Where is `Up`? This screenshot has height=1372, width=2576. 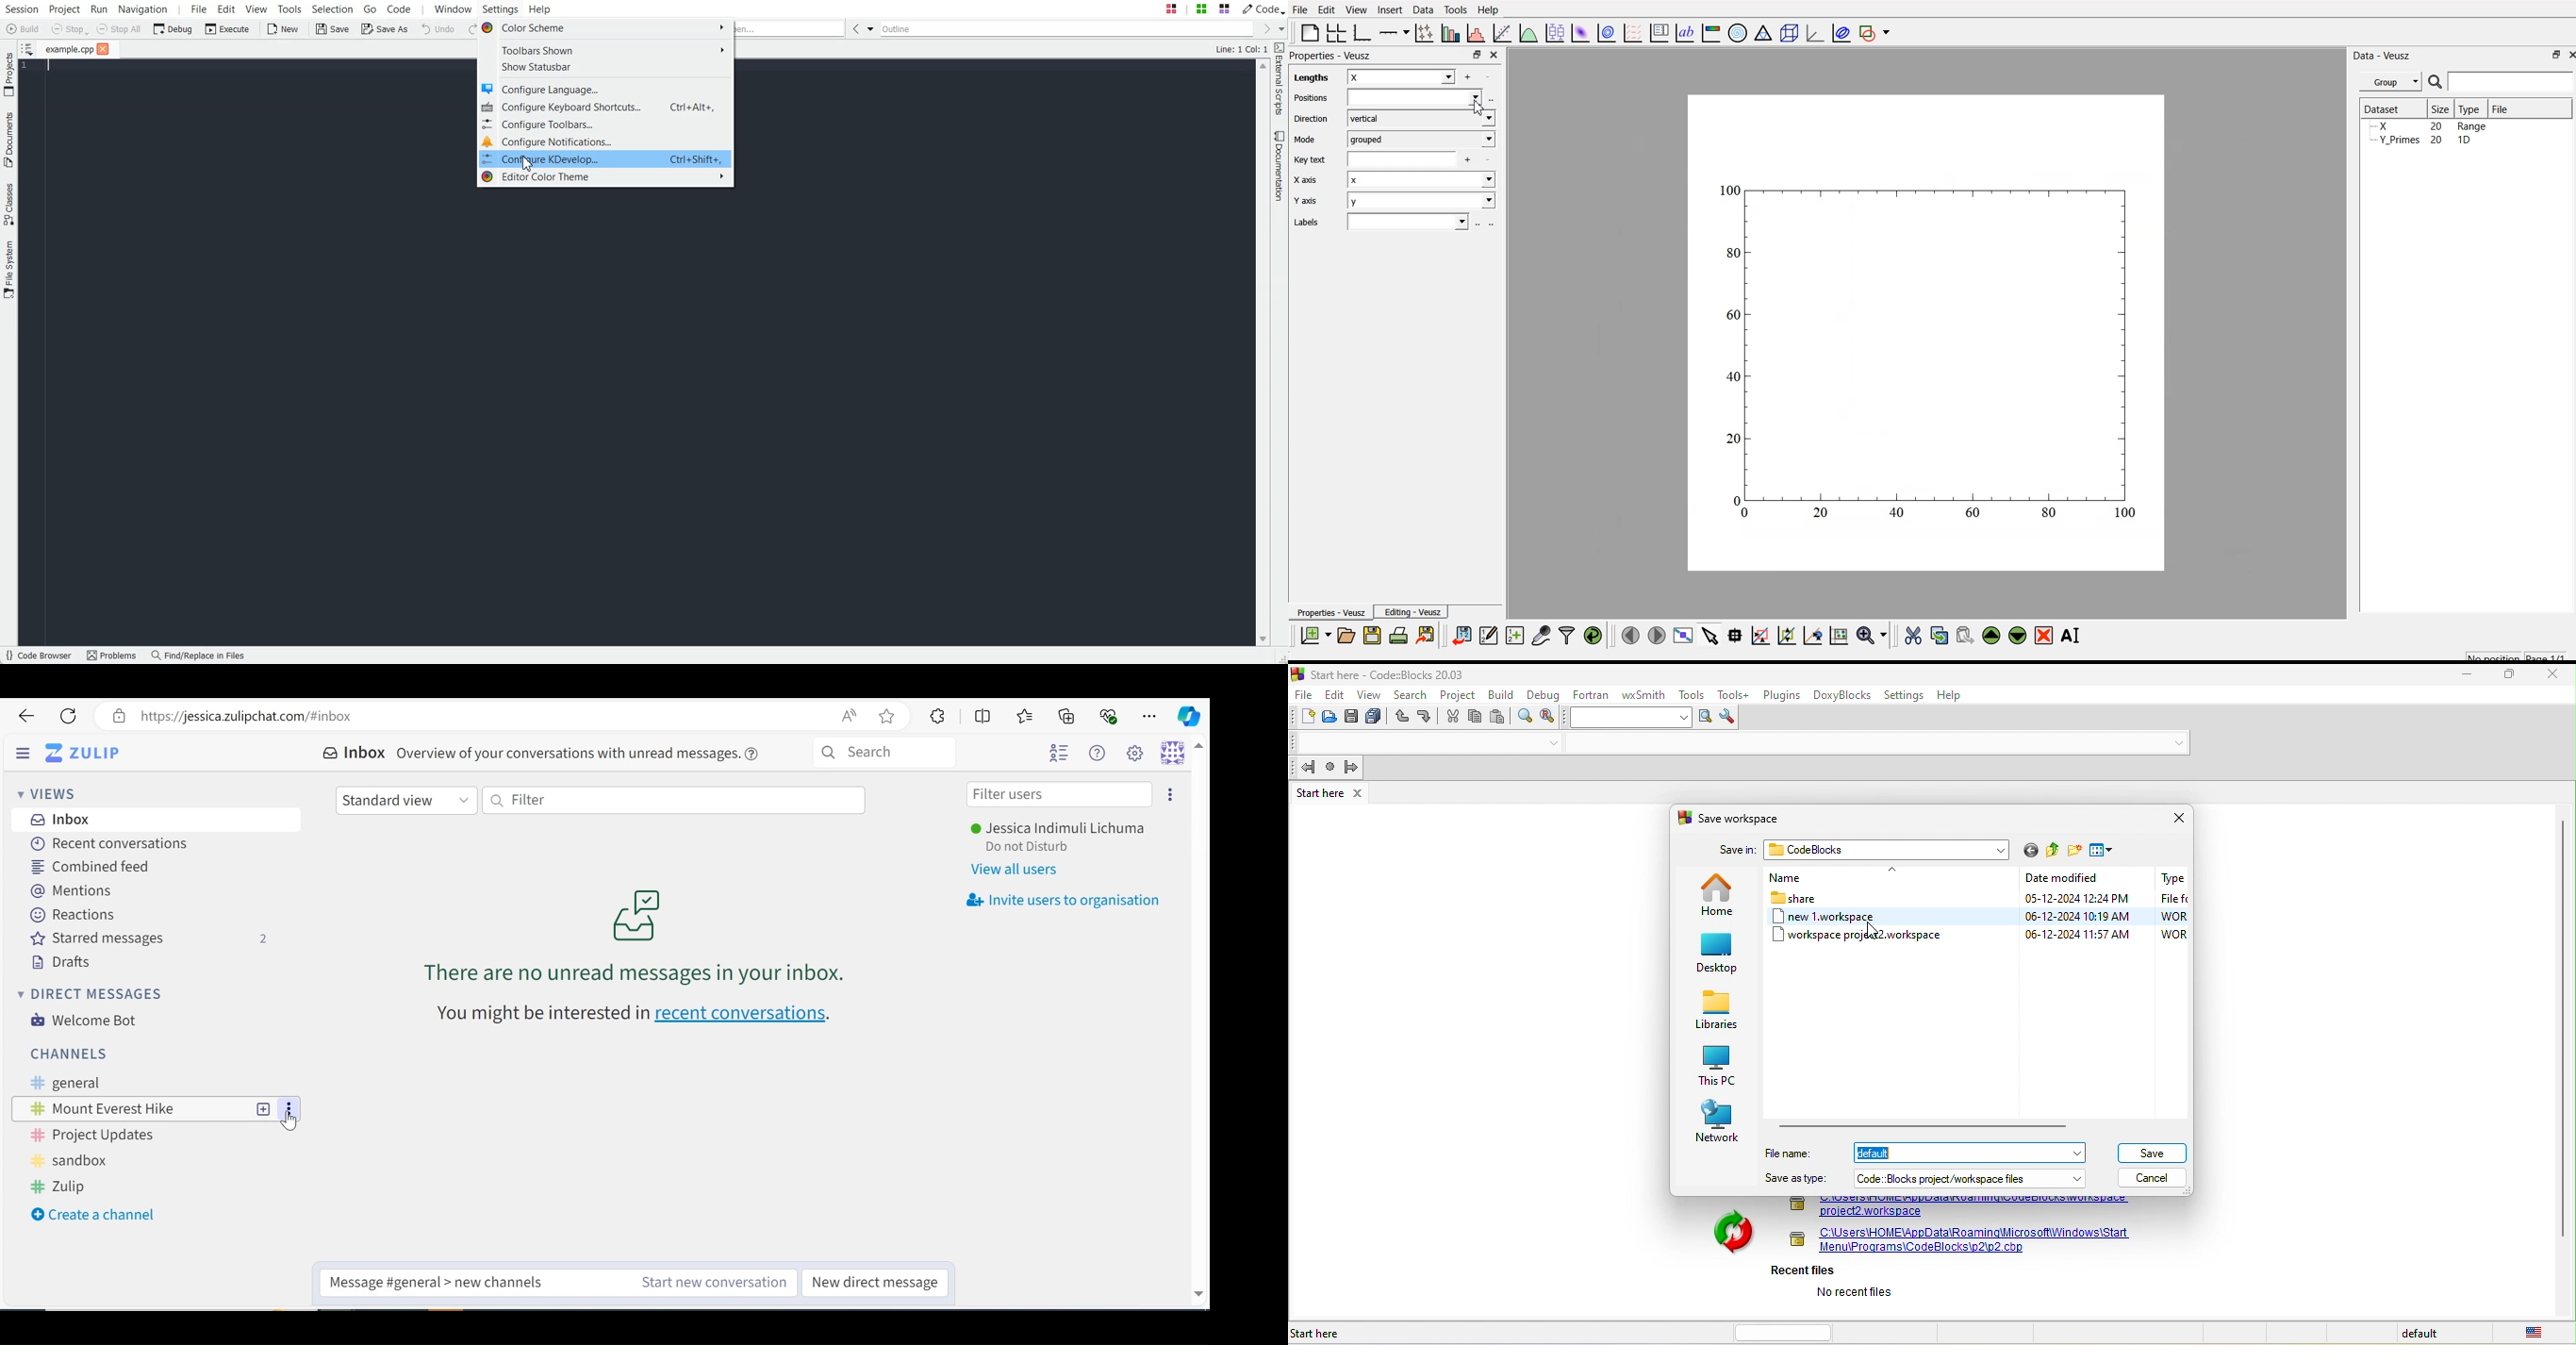
Up is located at coordinates (1200, 750).